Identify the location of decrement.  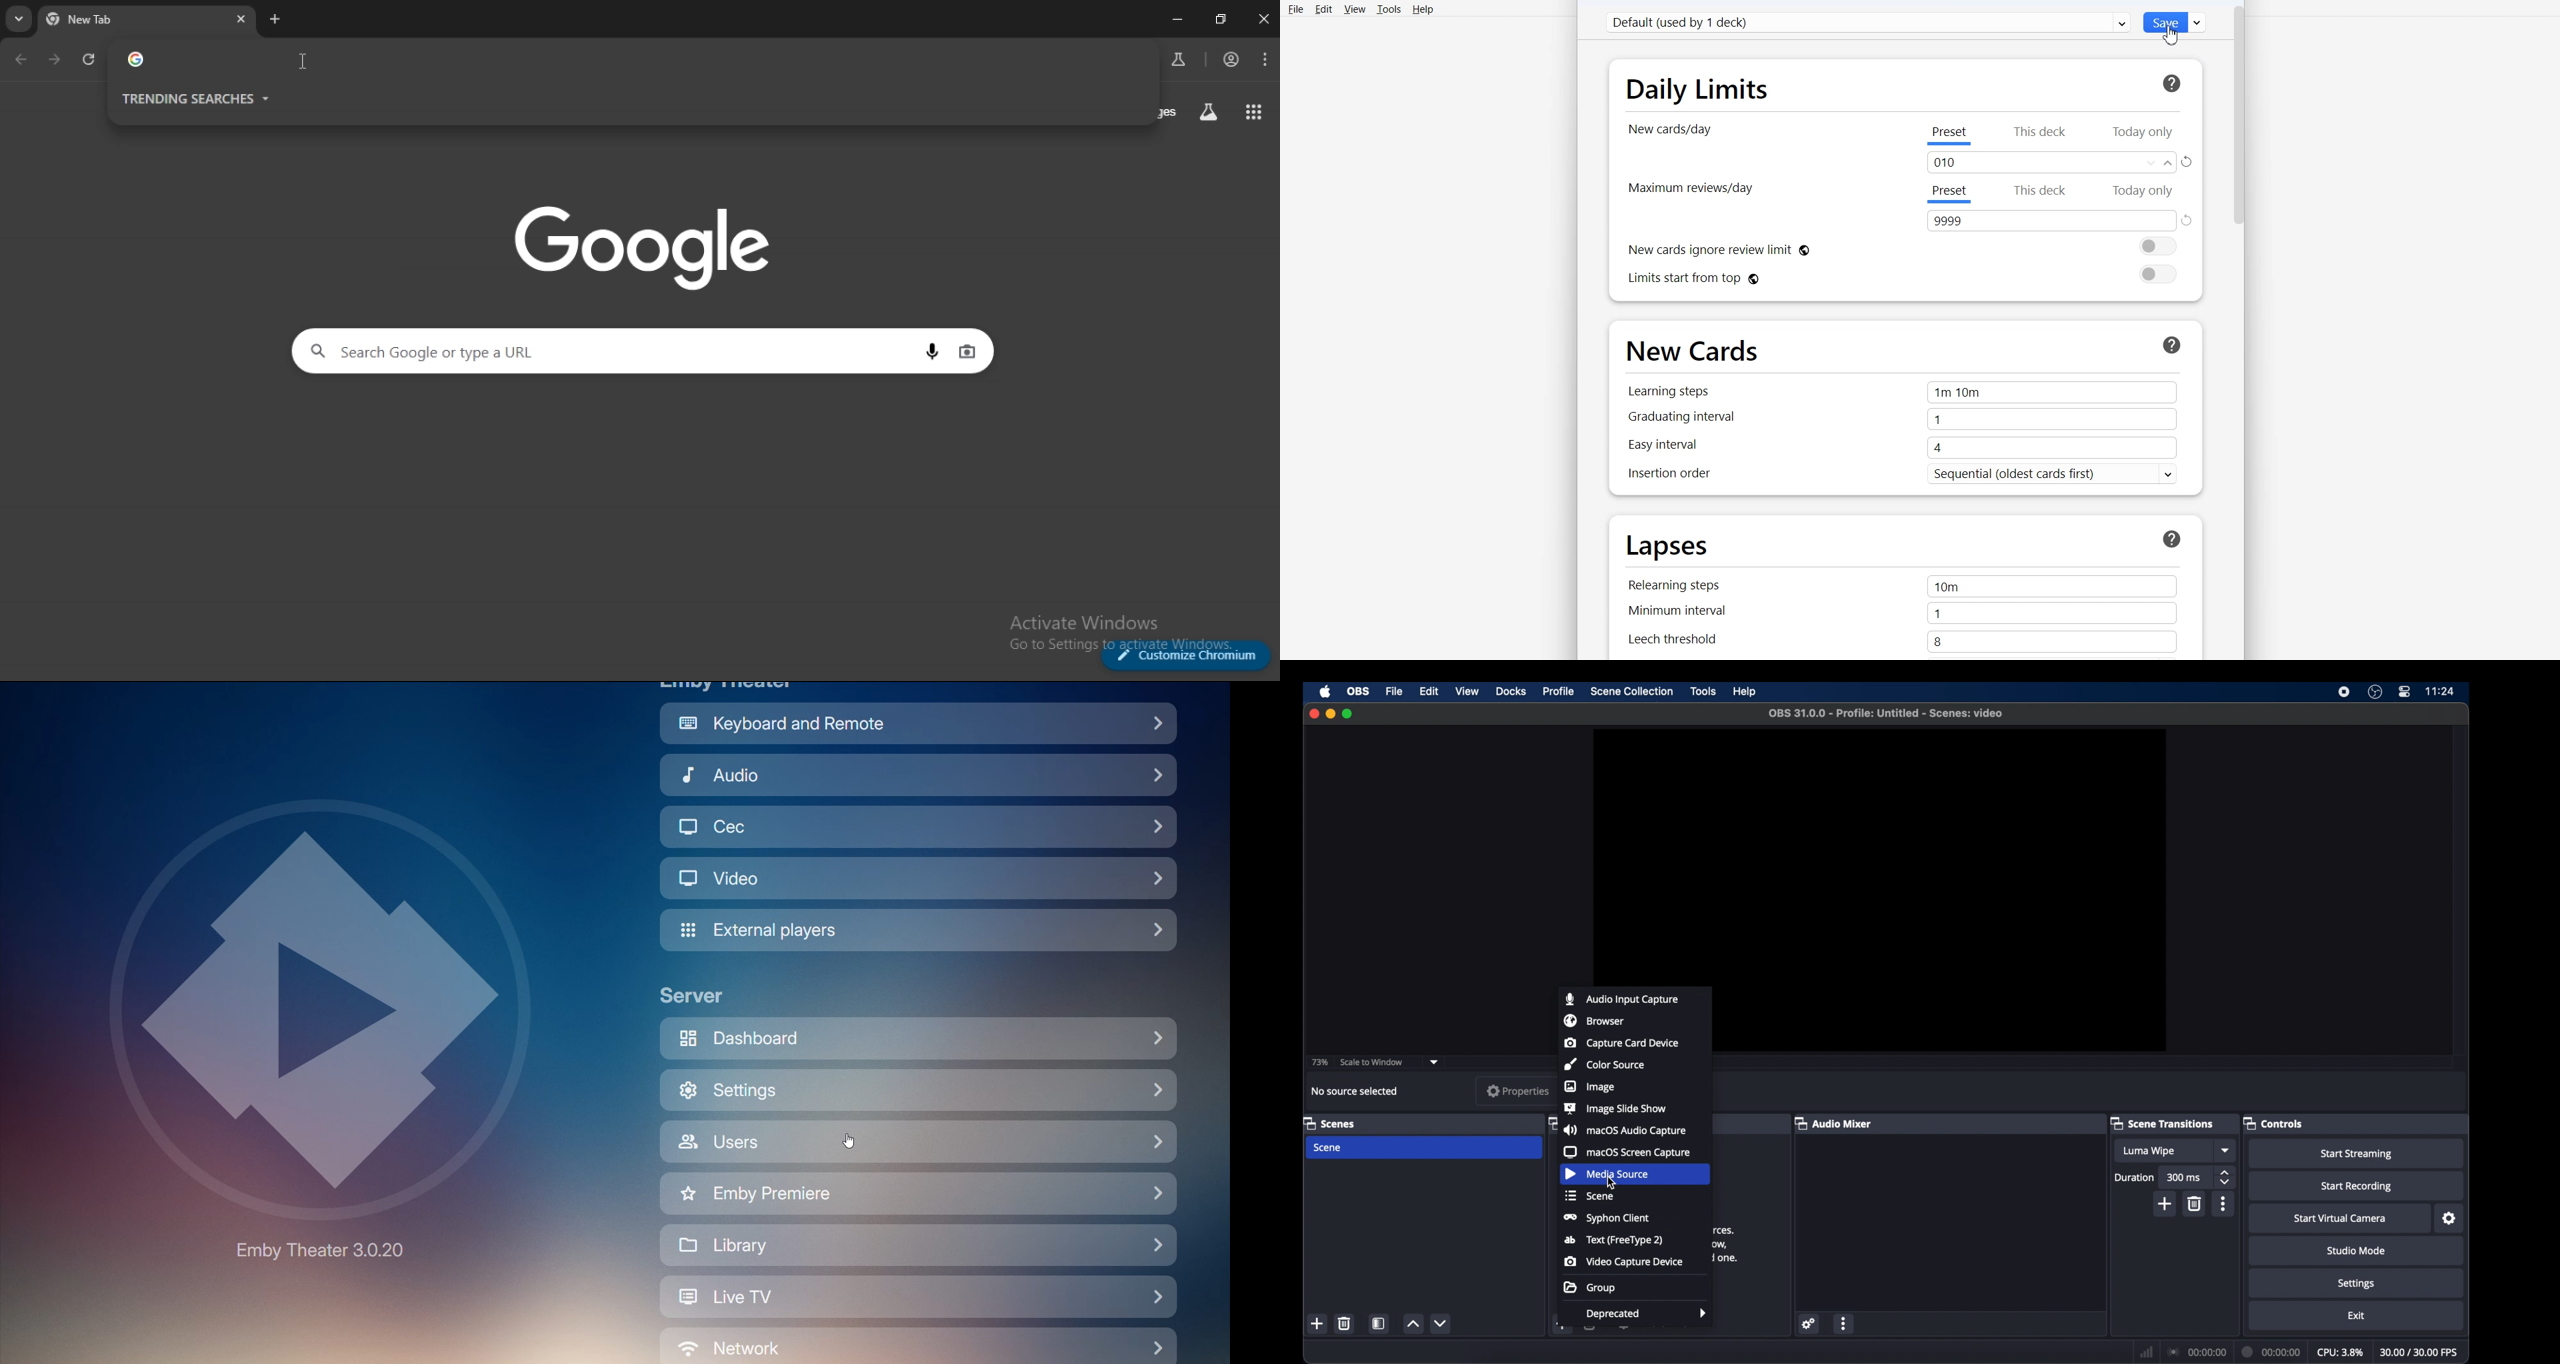
(1685, 1325).